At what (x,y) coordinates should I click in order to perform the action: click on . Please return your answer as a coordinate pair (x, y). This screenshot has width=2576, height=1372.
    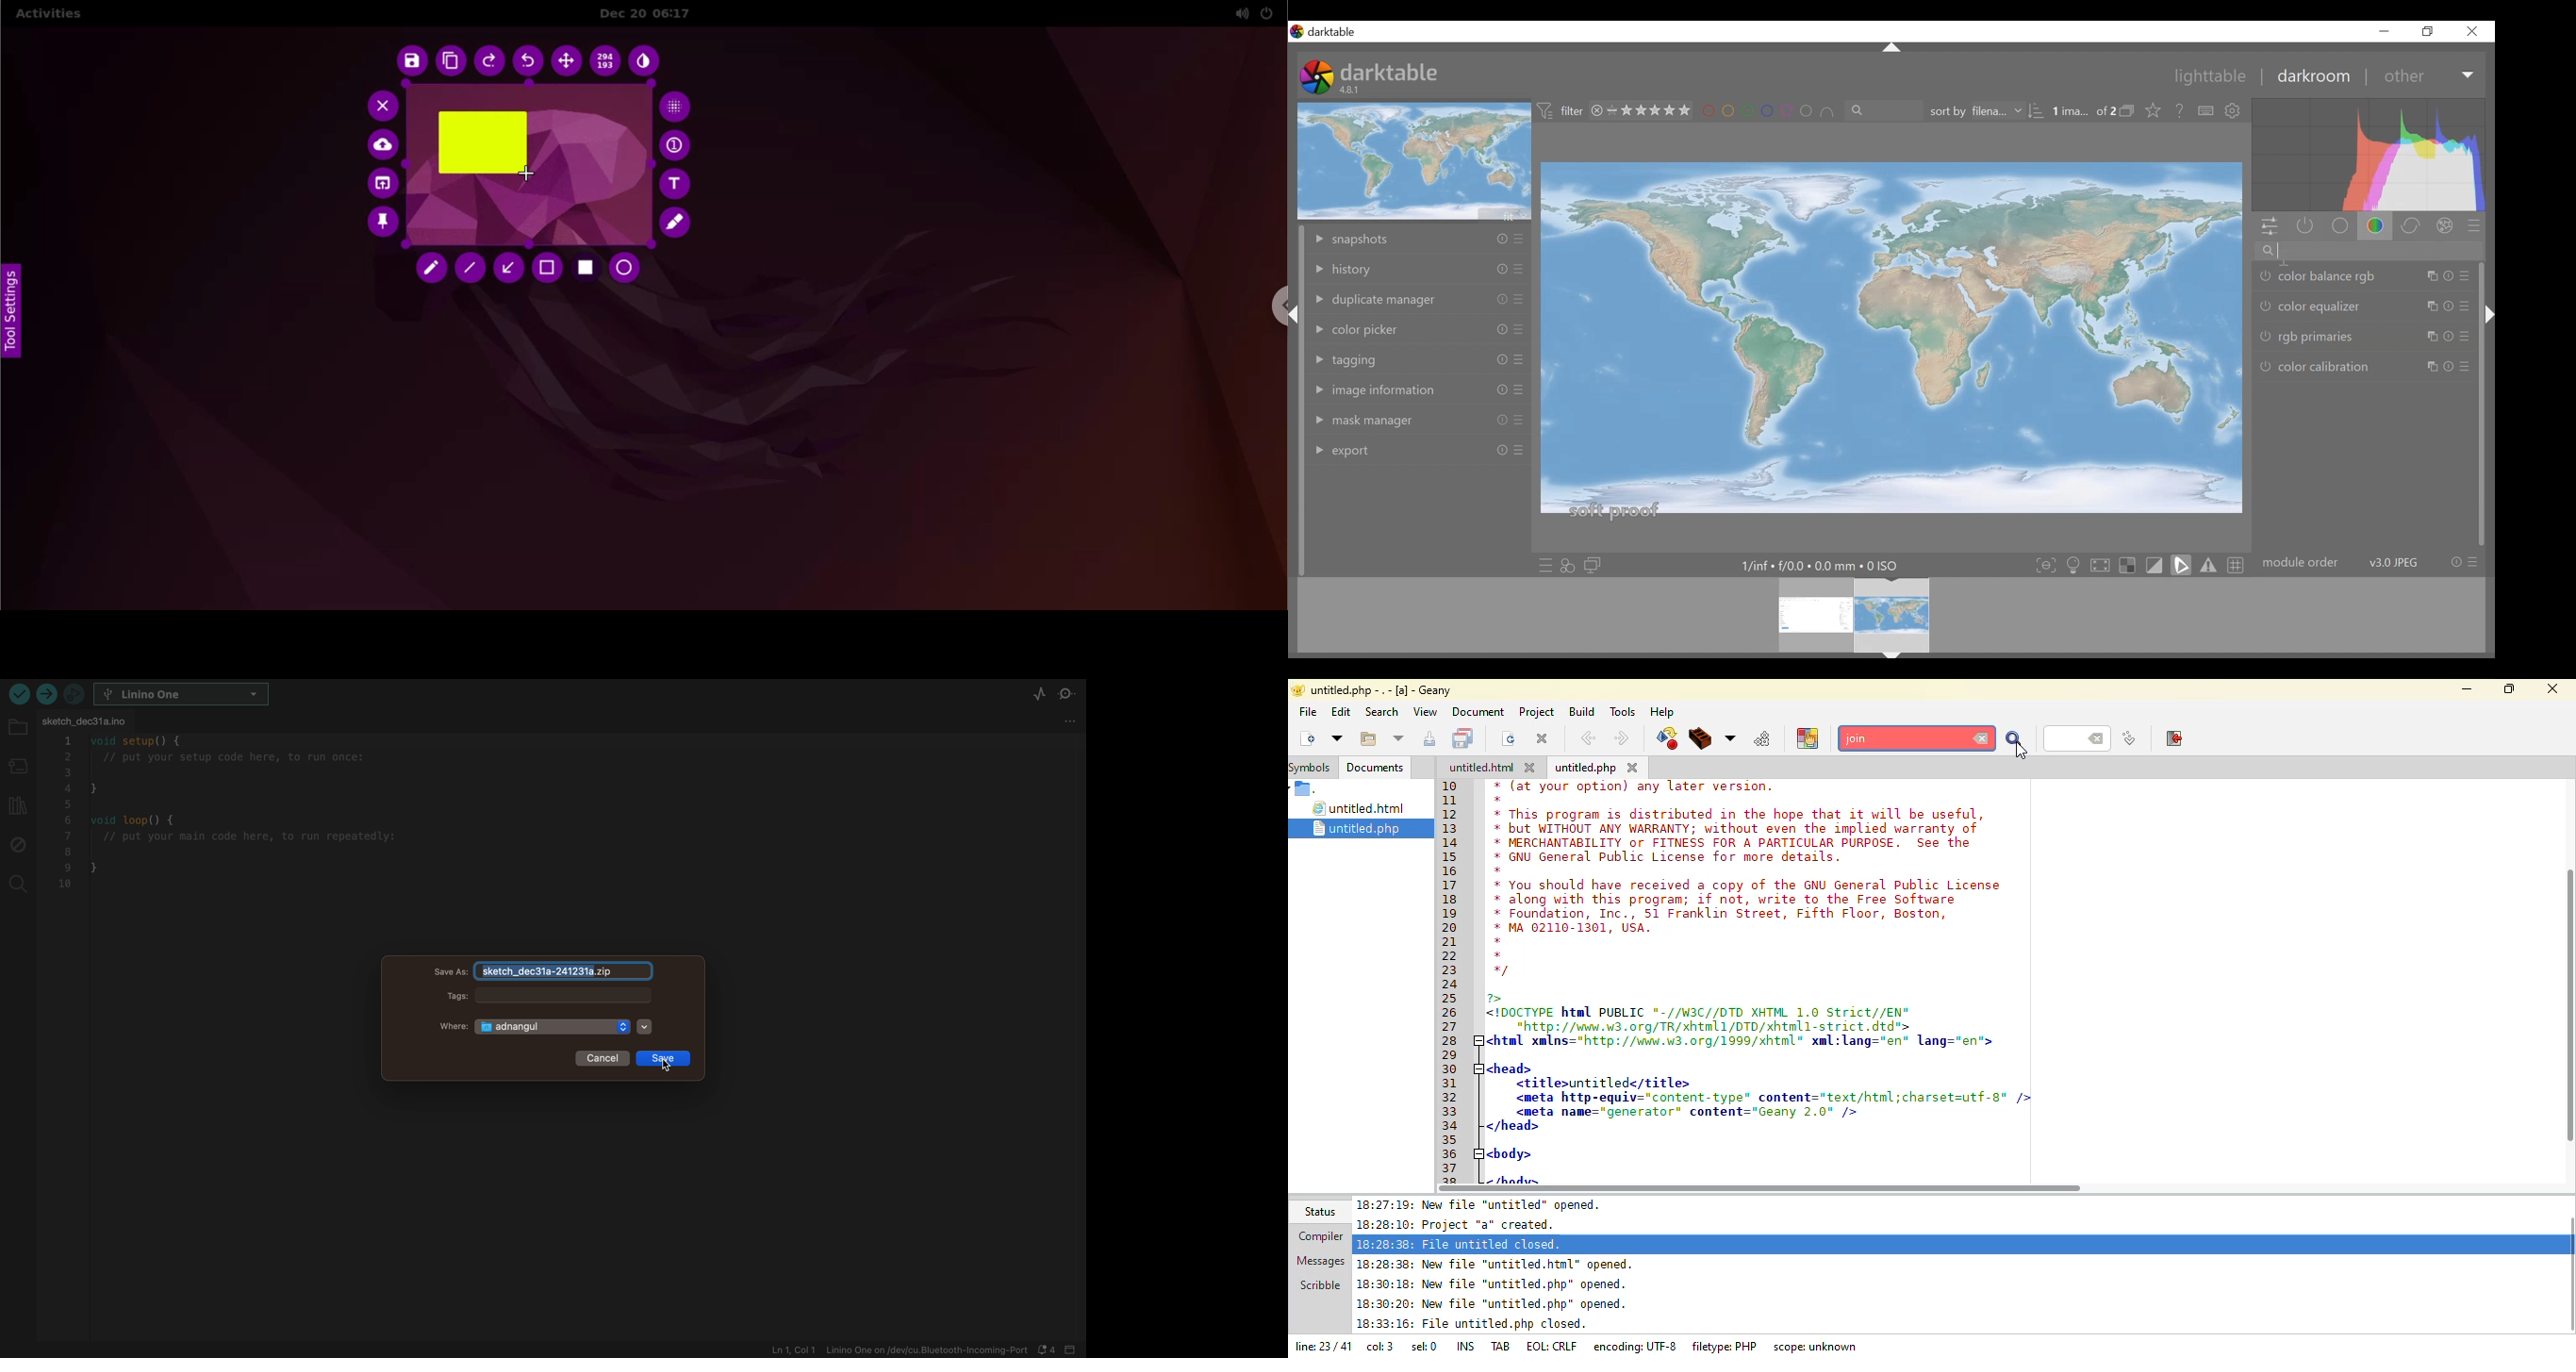
    Looking at the image, I should click on (1517, 271).